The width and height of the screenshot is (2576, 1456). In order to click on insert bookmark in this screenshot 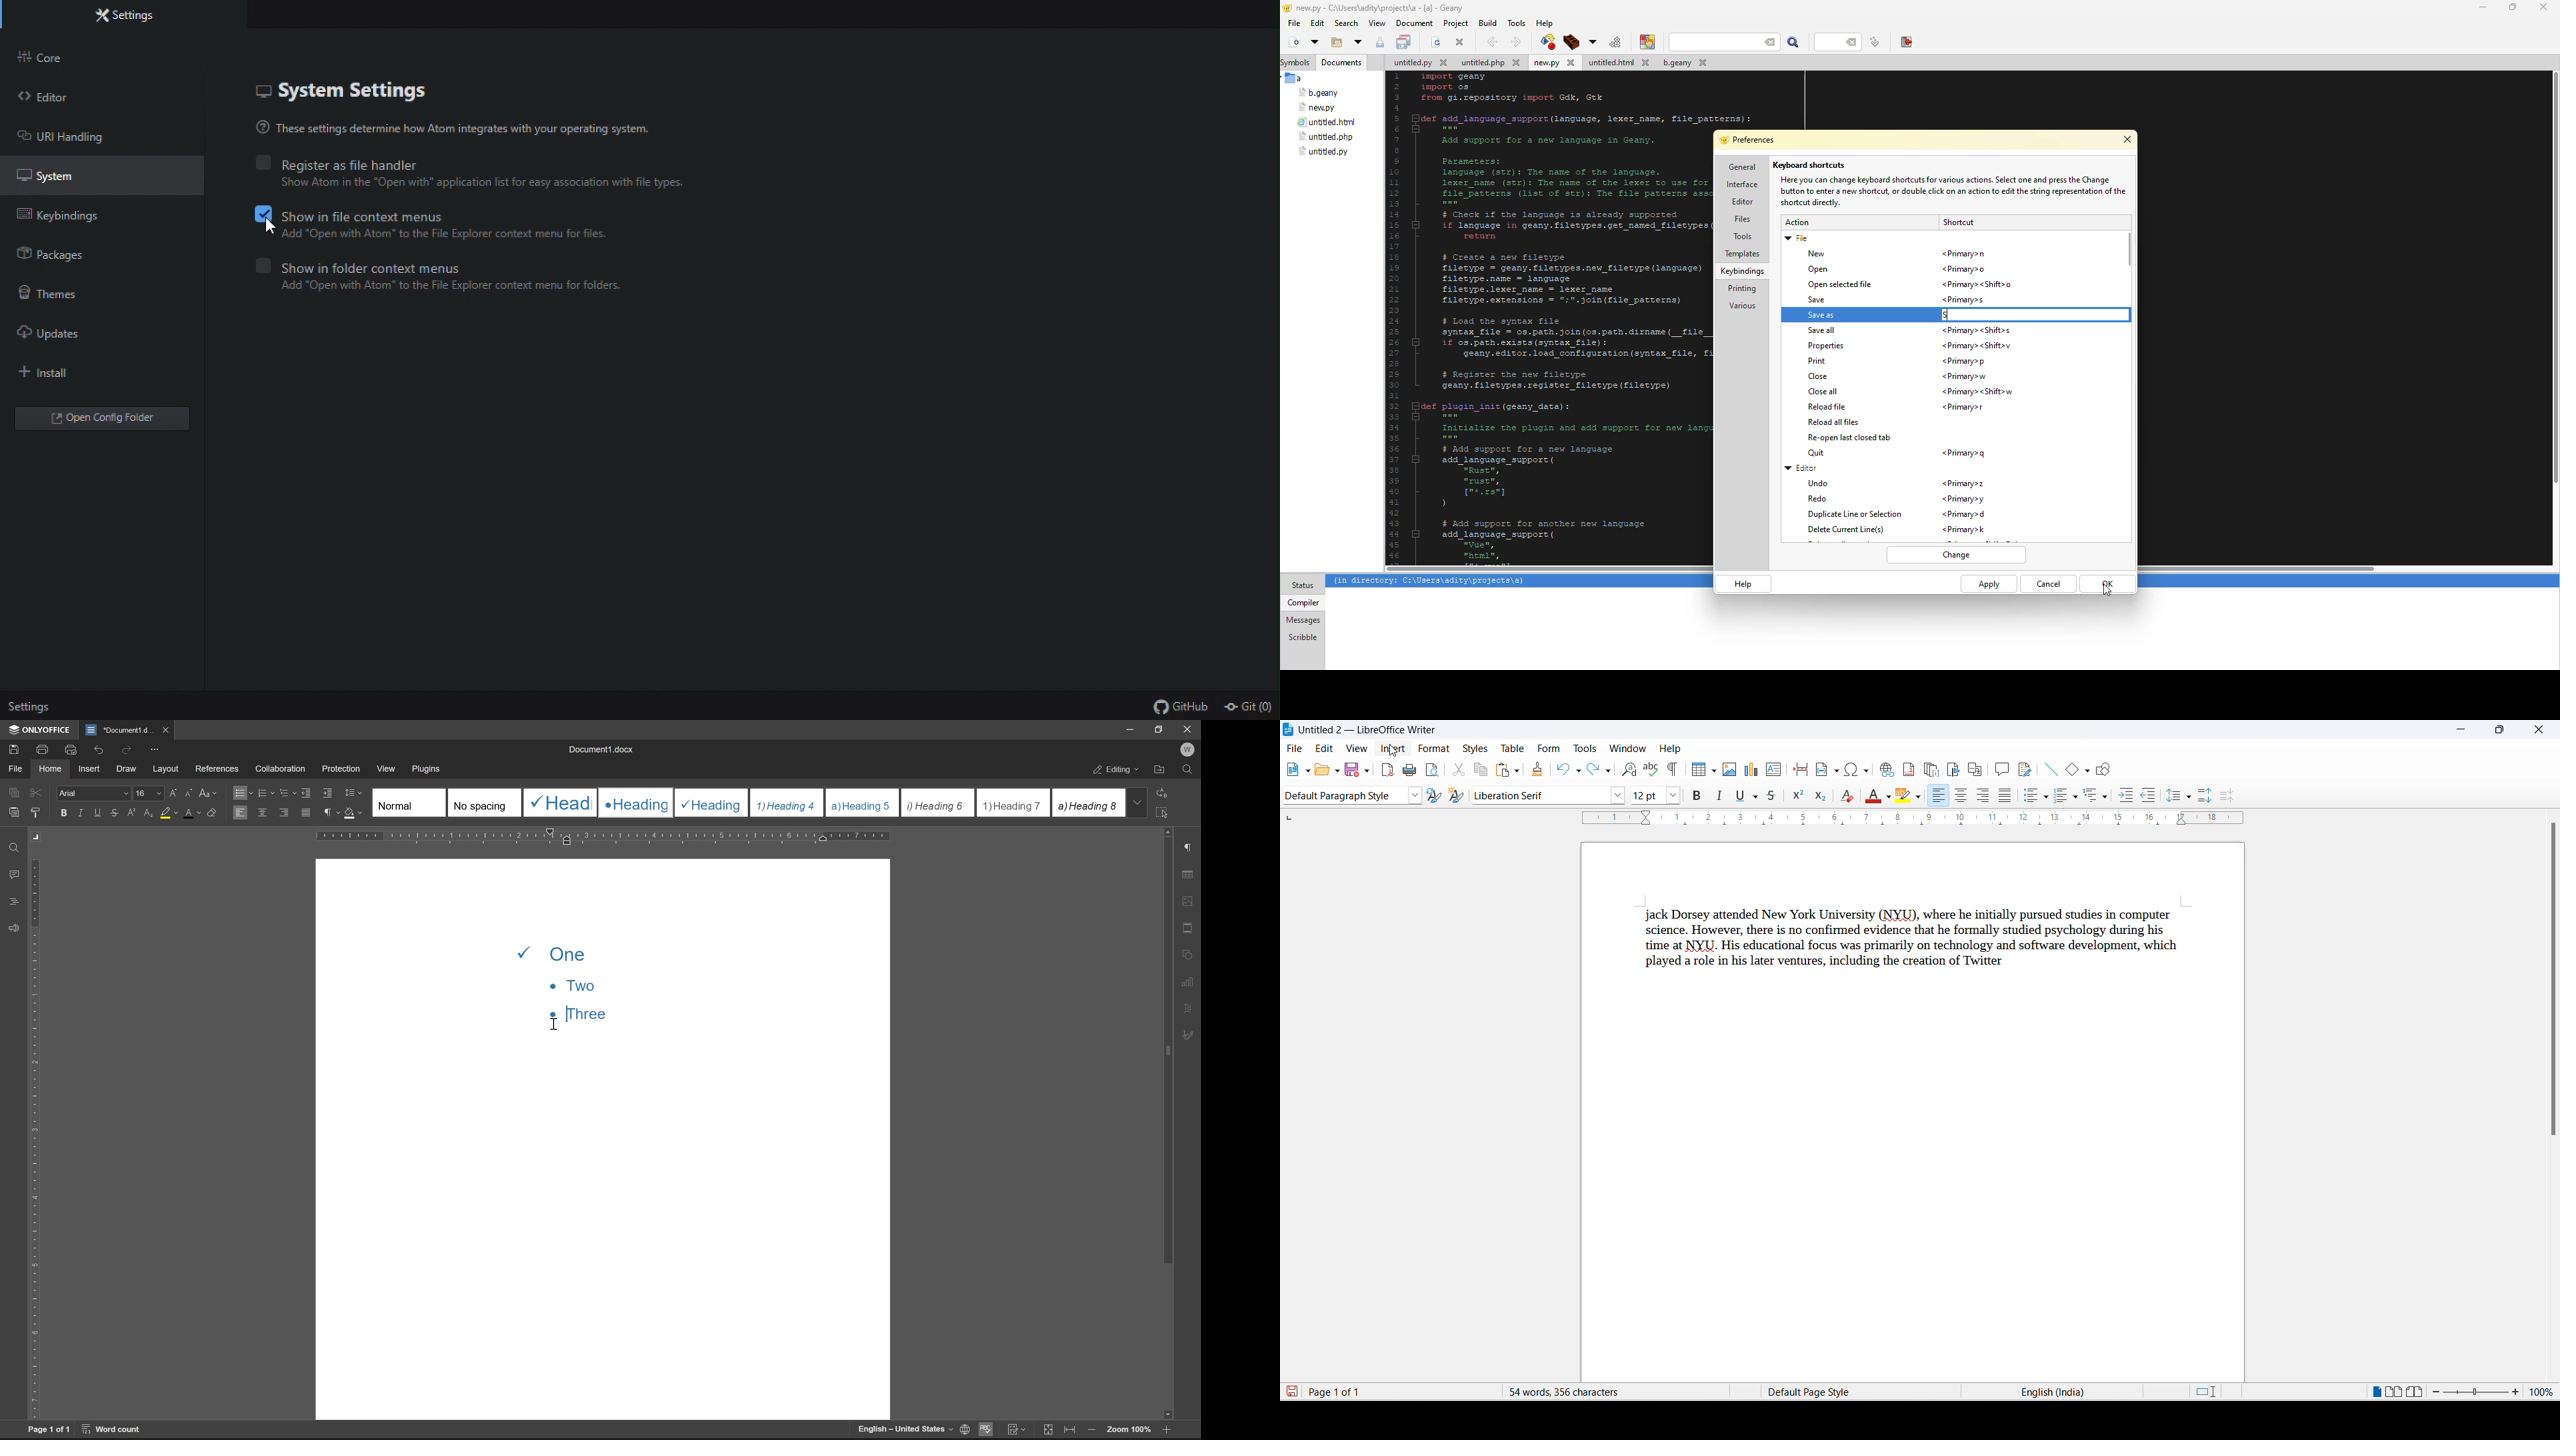, I will do `click(1953, 769)`.